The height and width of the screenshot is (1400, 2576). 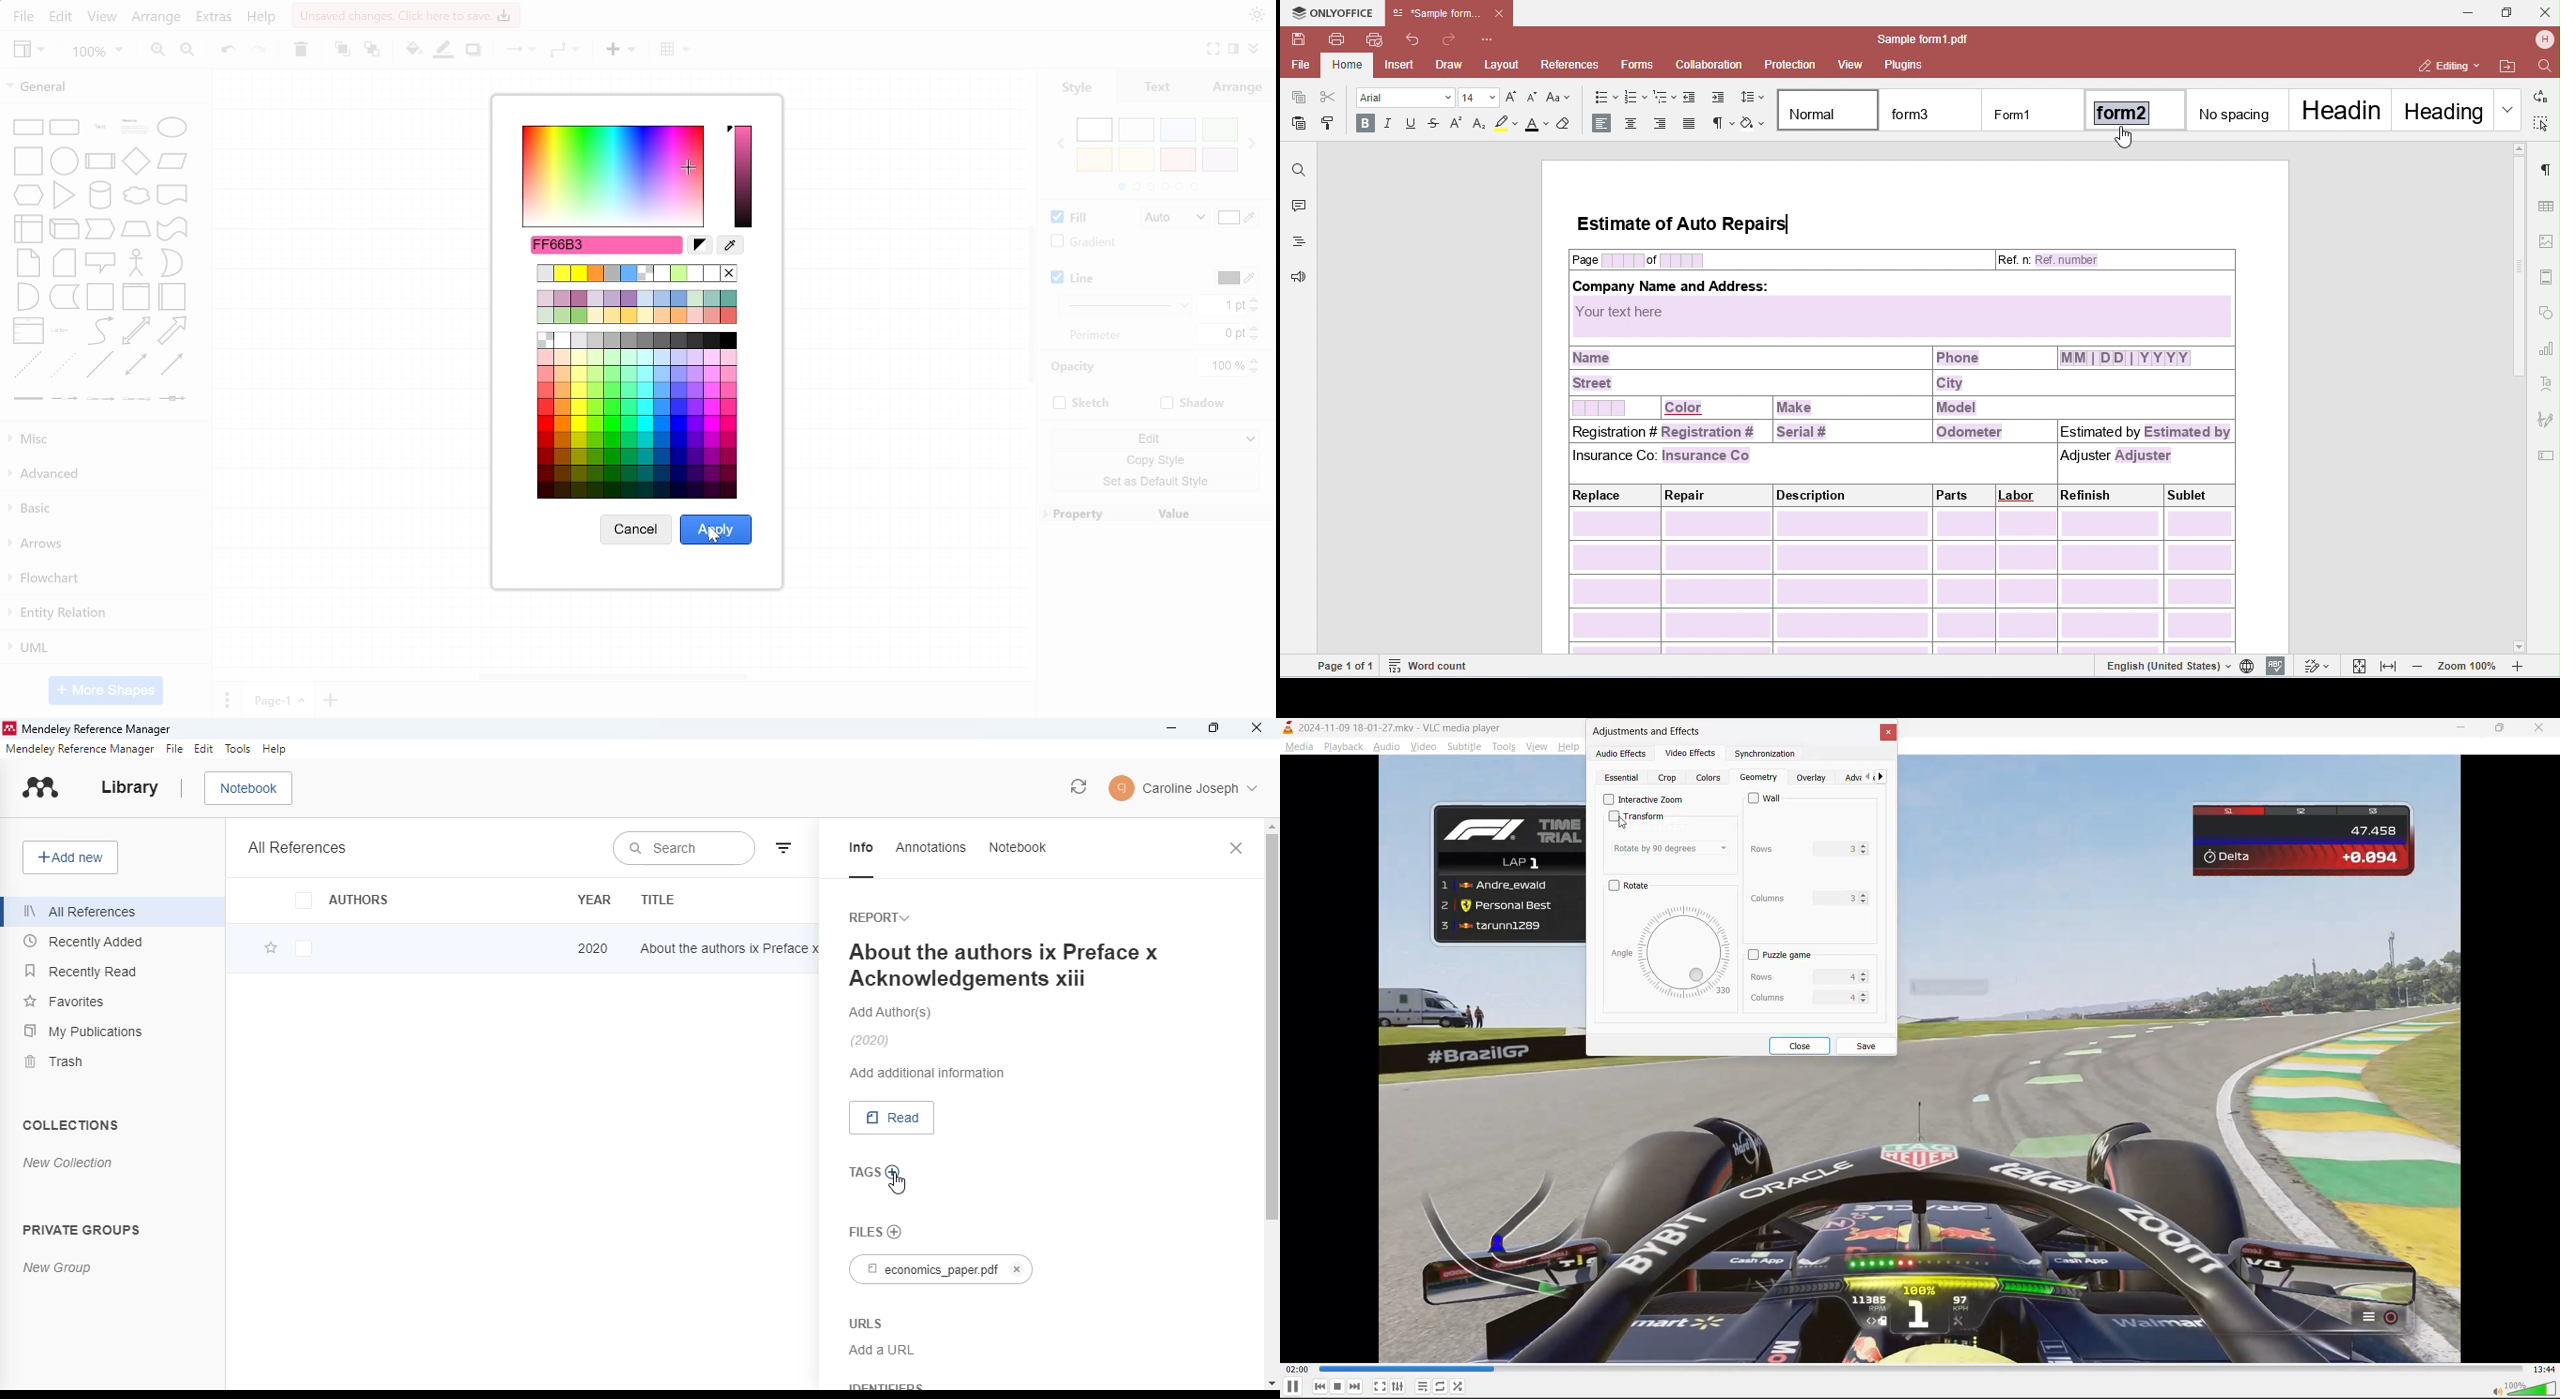 I want to click on total track time, so click(x=2541, y=1368).